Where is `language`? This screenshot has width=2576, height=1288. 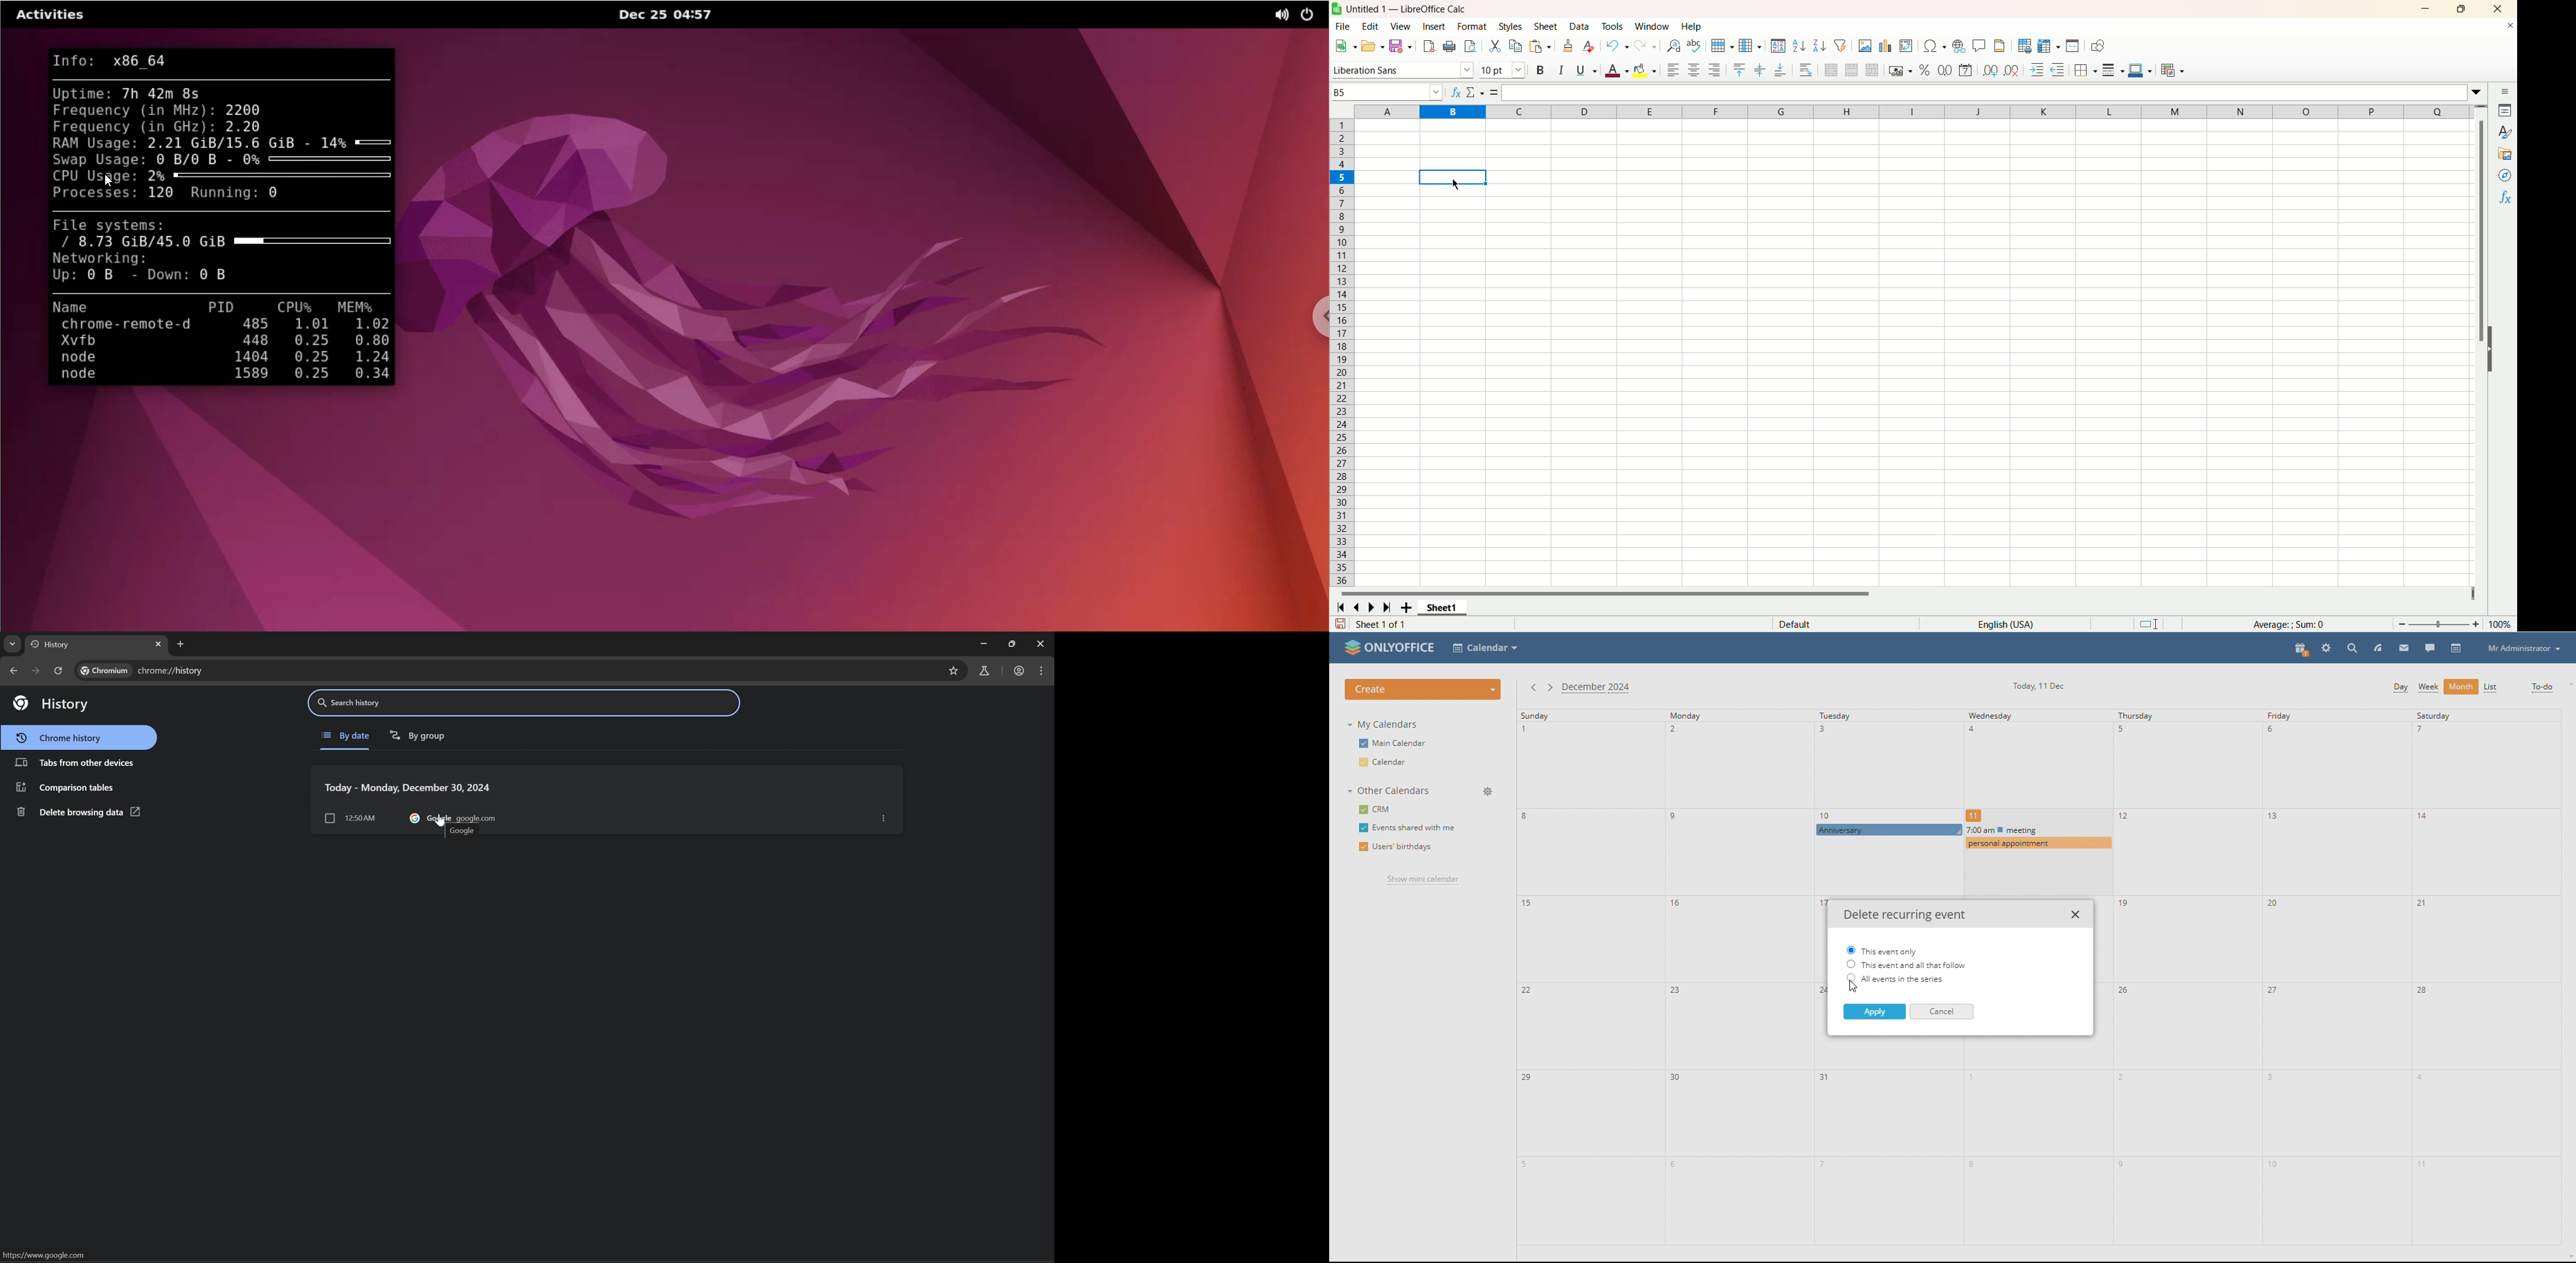
language is located at coordinates (2006, 623).